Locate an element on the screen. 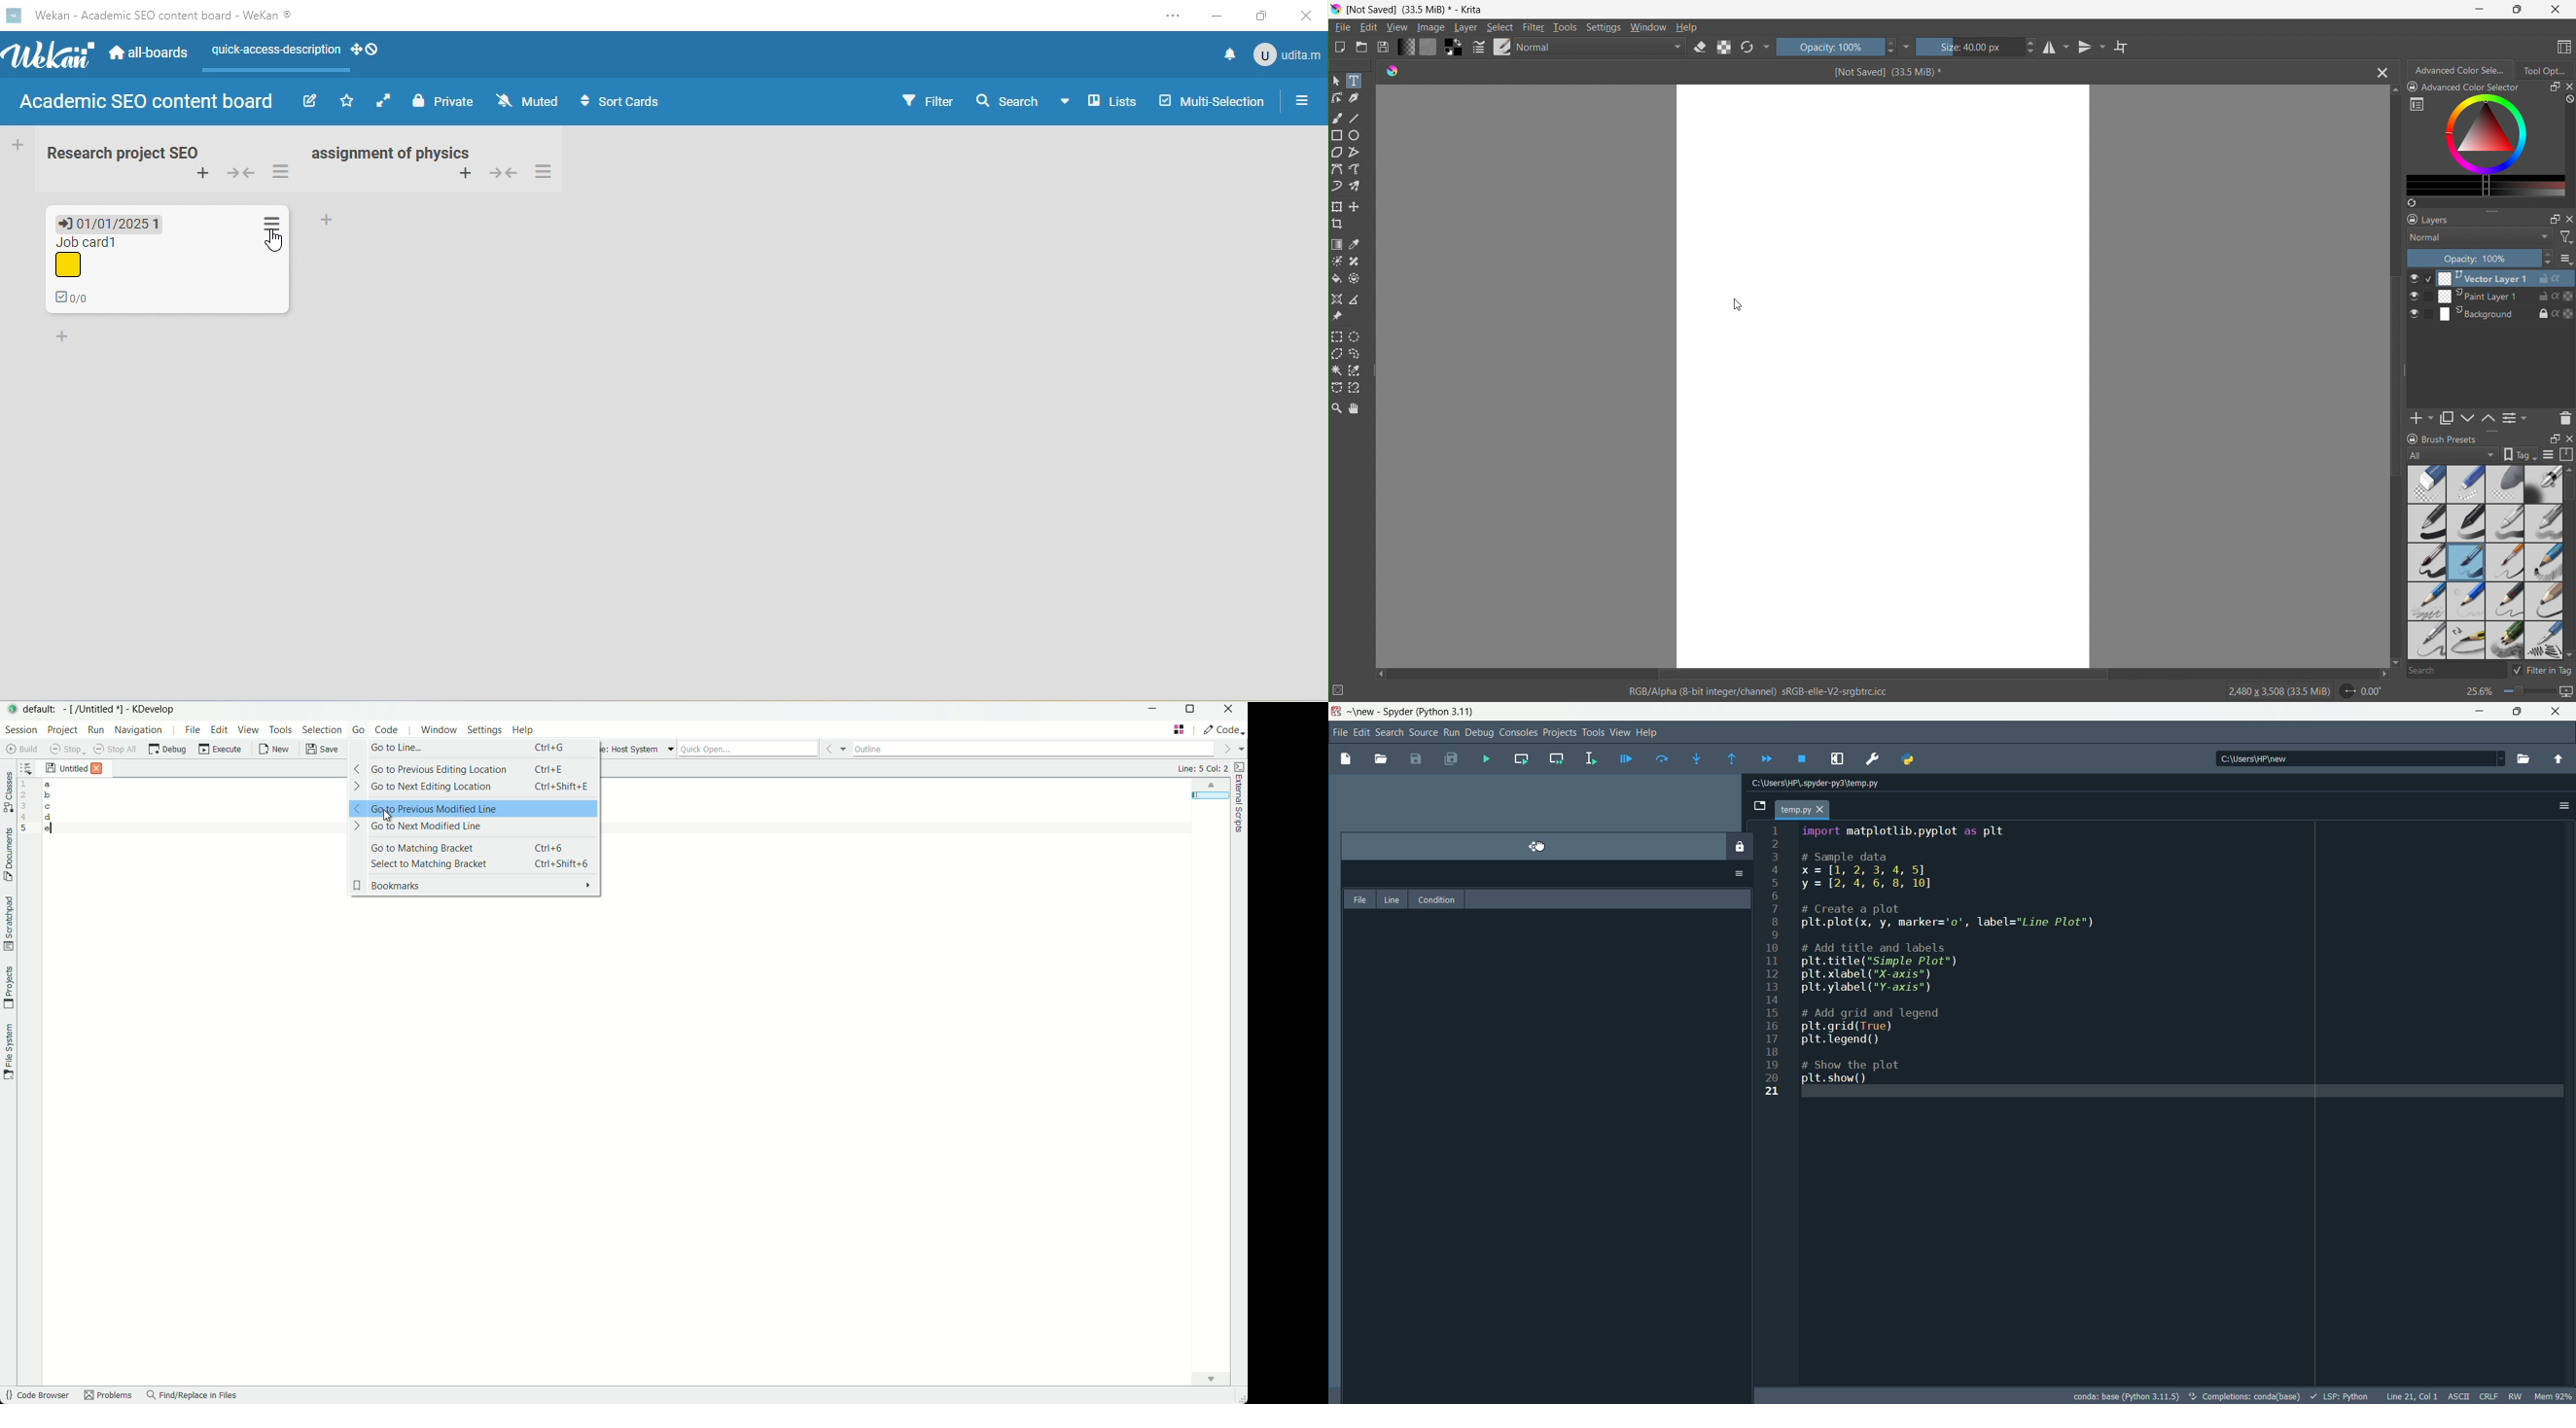  sketch pencil is located at coordinates (2543, 563).